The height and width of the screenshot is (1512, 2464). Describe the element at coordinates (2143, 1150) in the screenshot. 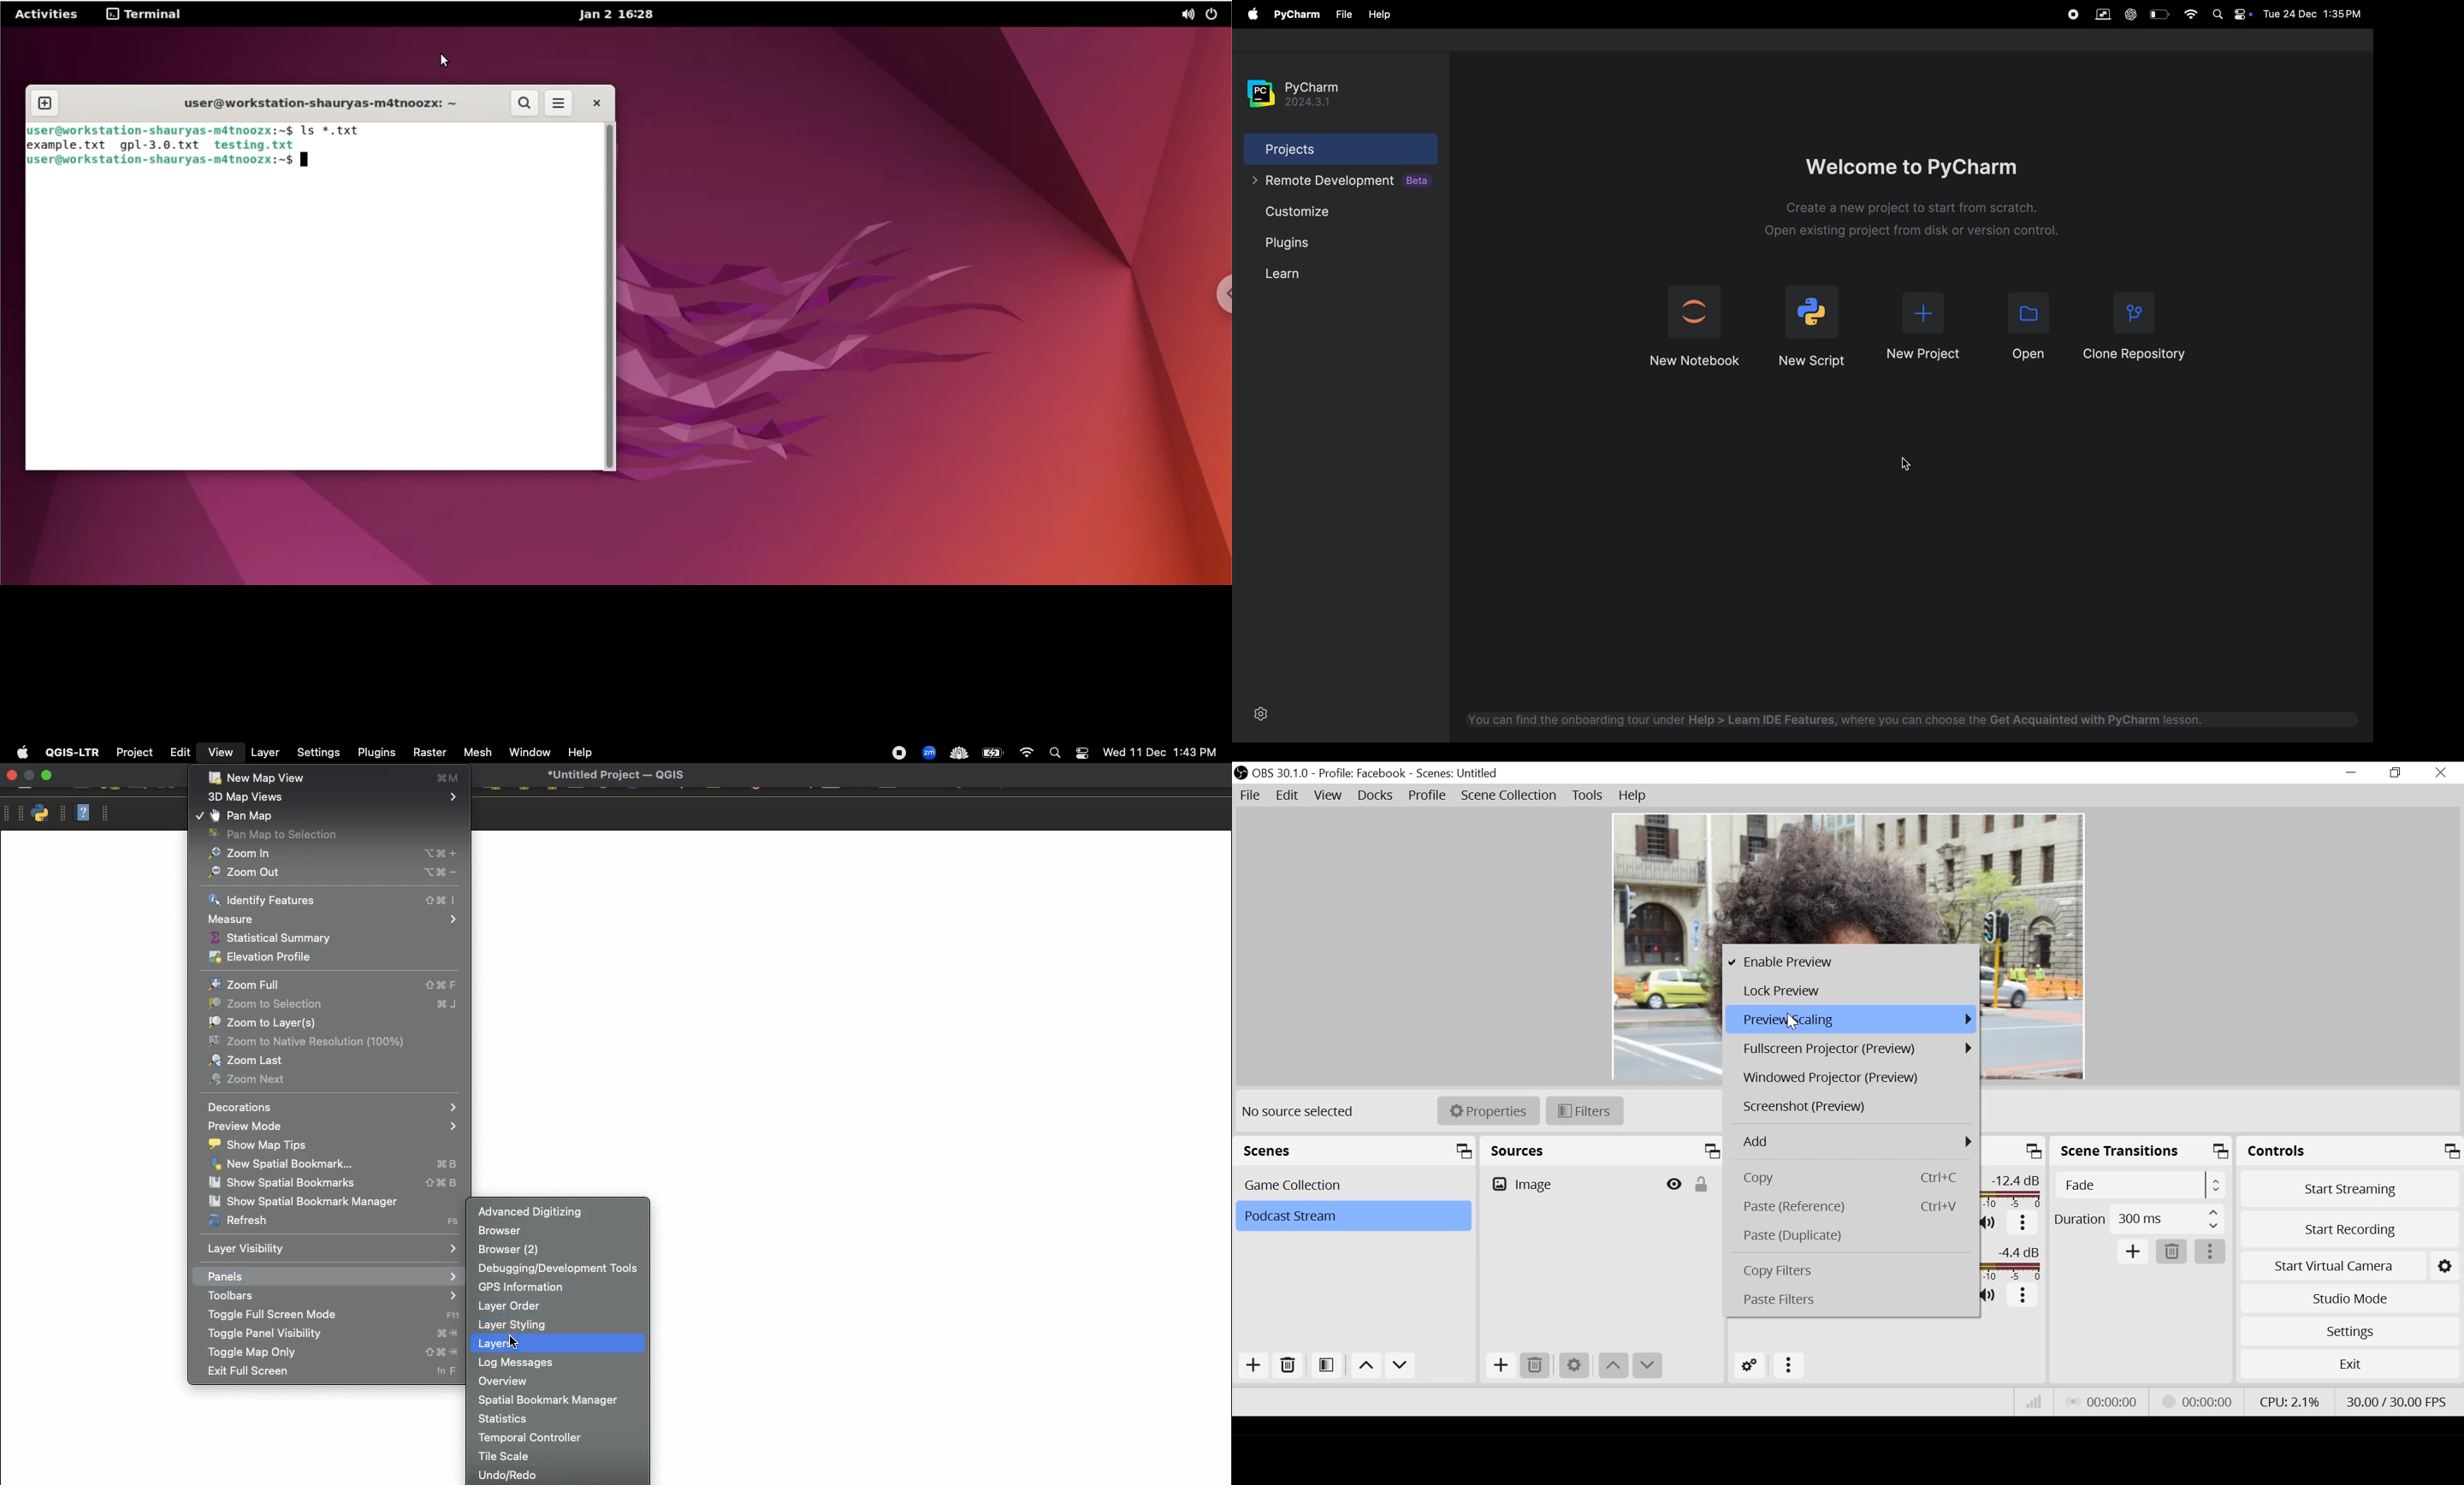

I see `Scene Transition` at that location.